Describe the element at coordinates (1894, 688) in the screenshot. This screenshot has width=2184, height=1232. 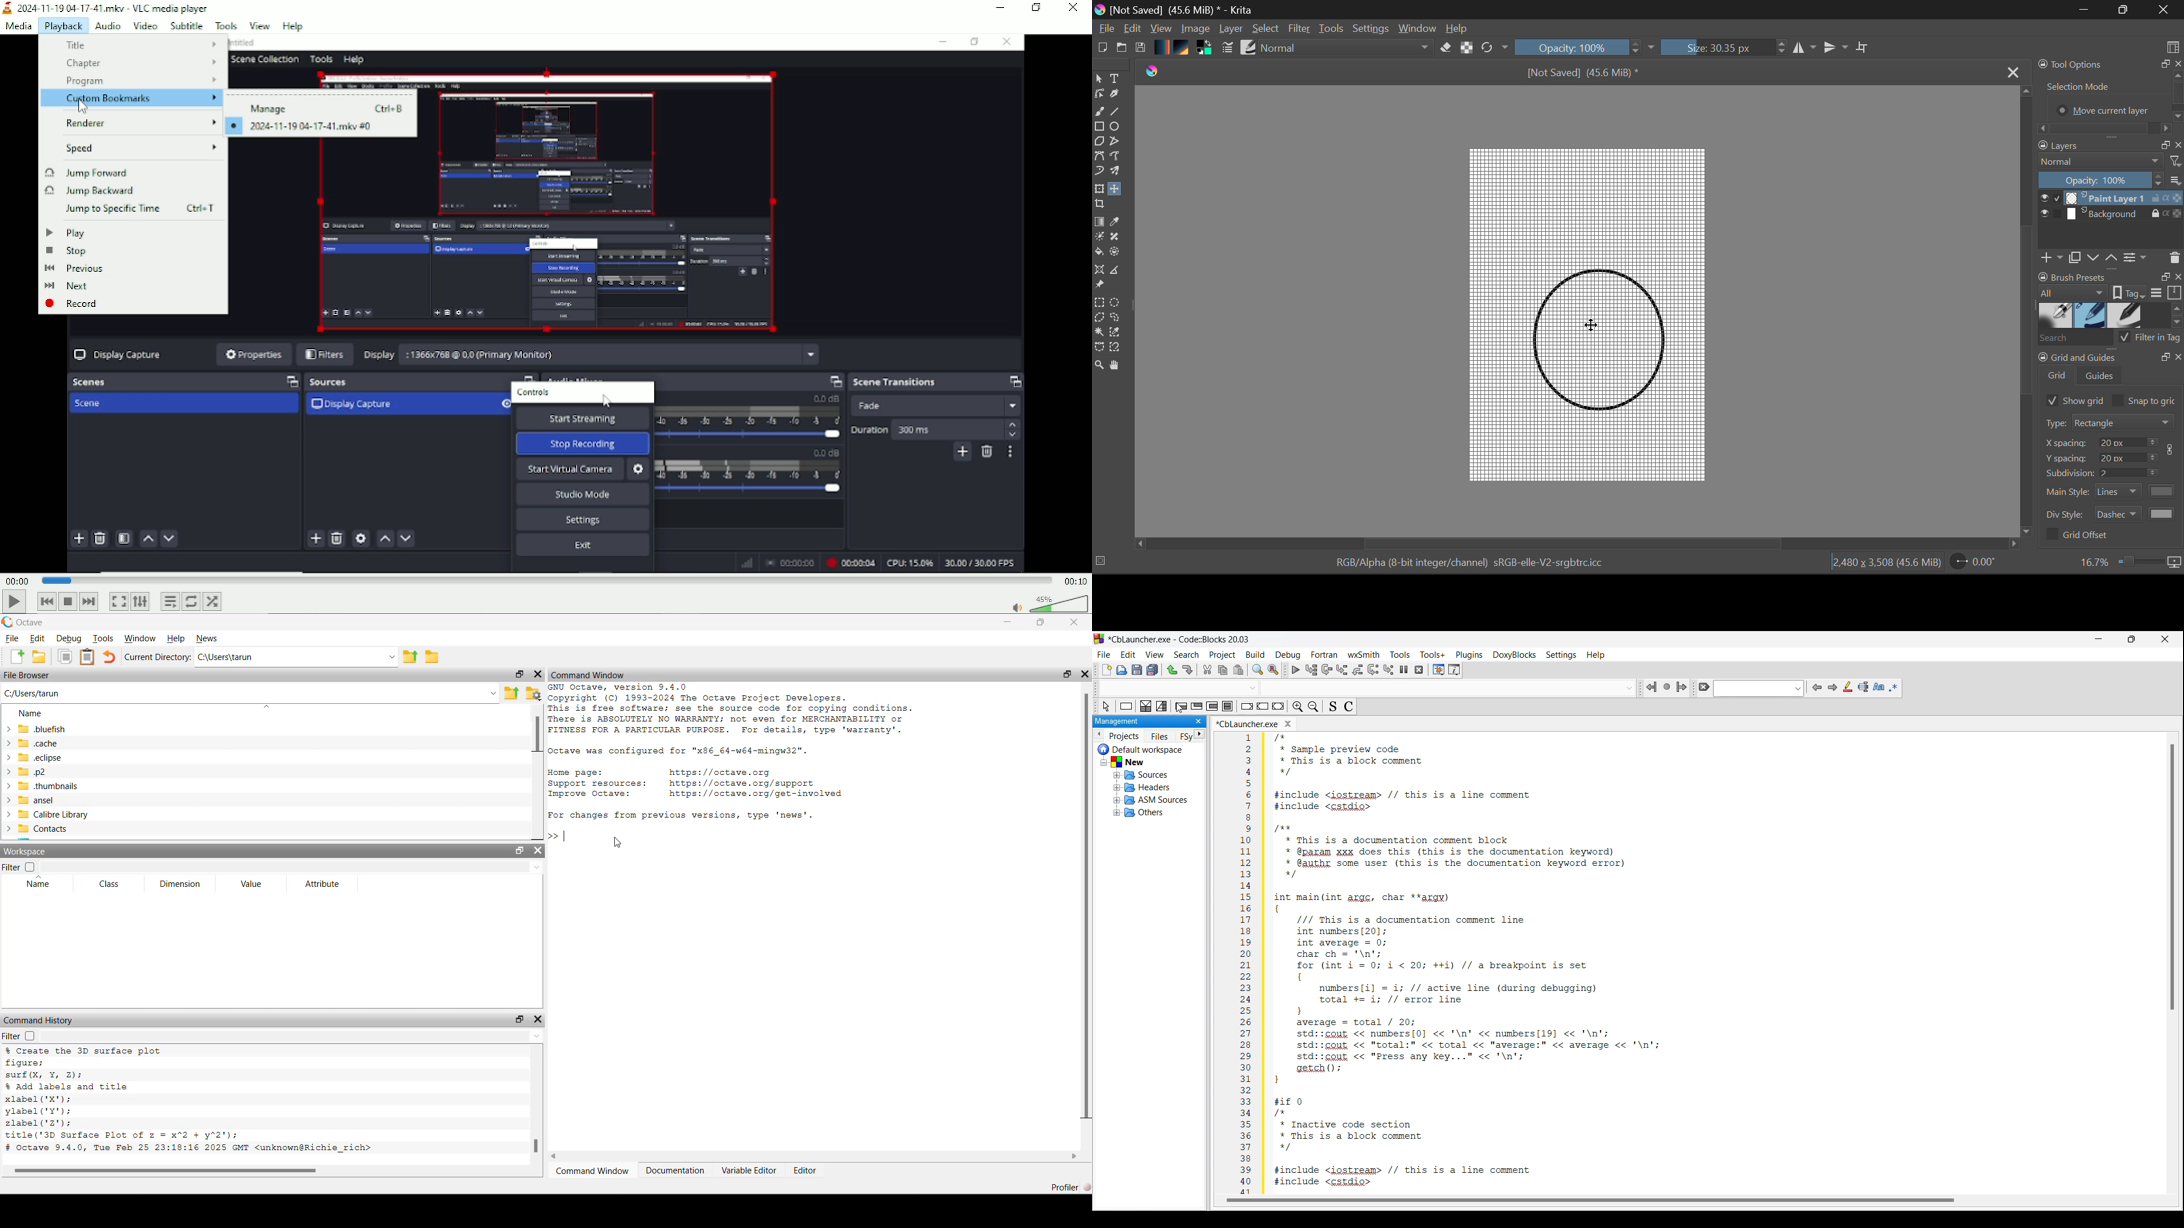
I see `Use regex` at that location.